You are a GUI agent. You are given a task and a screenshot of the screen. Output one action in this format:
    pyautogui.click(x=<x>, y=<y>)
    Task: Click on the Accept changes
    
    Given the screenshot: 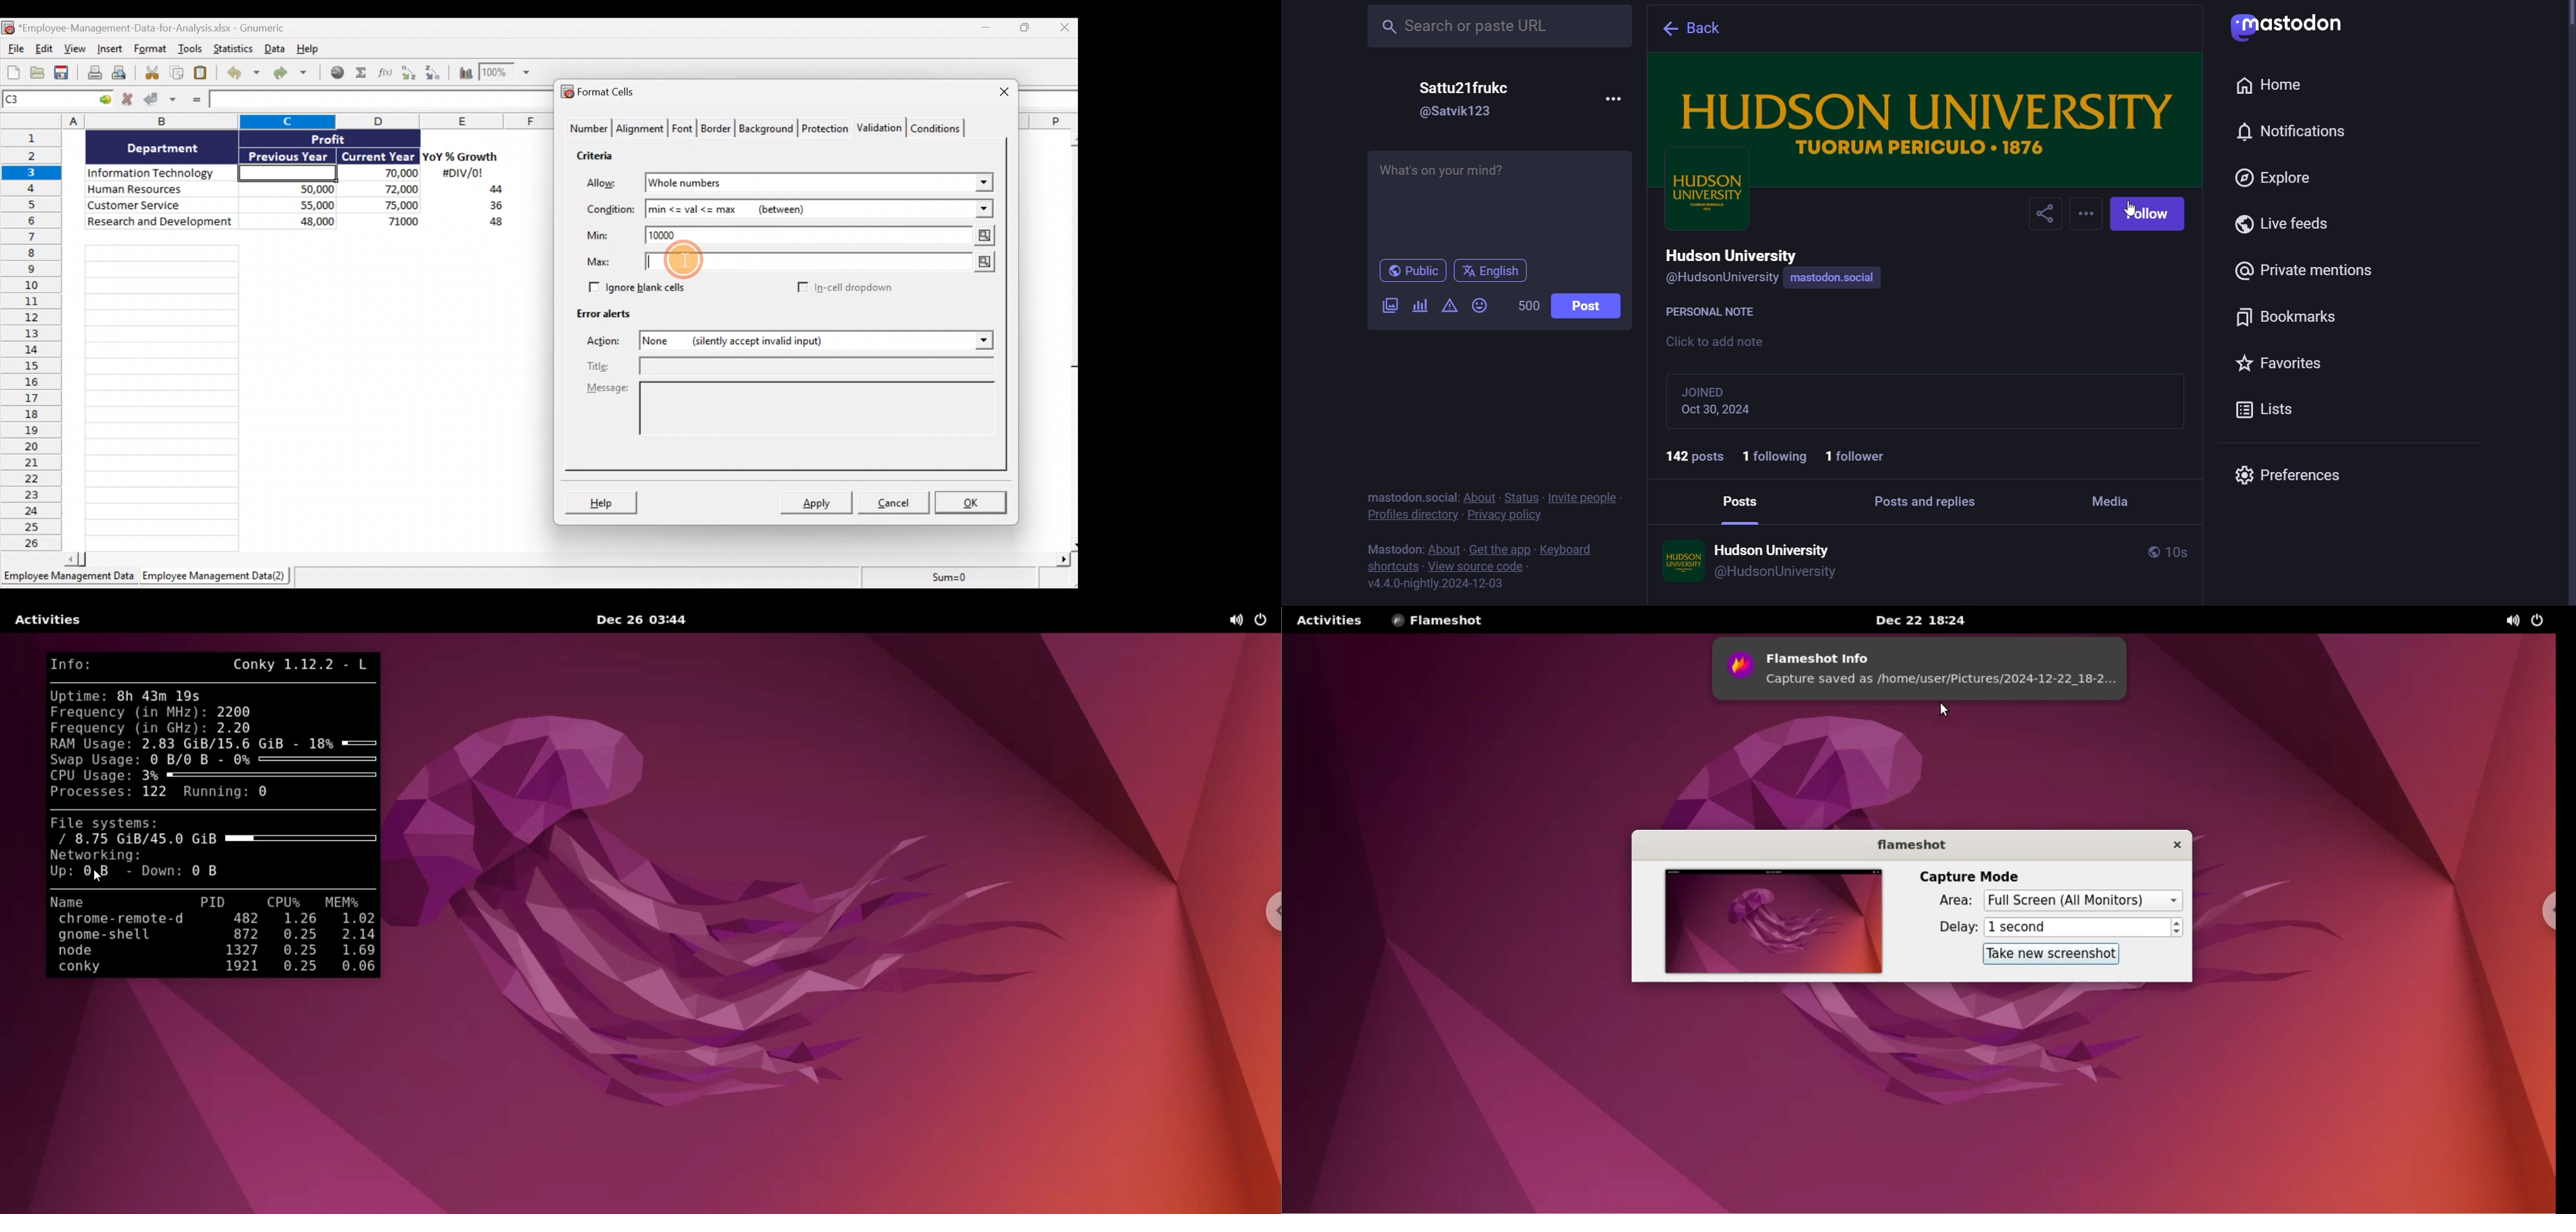 What is the action you would take?
    pyautogui.click(x=161, y=101)
    